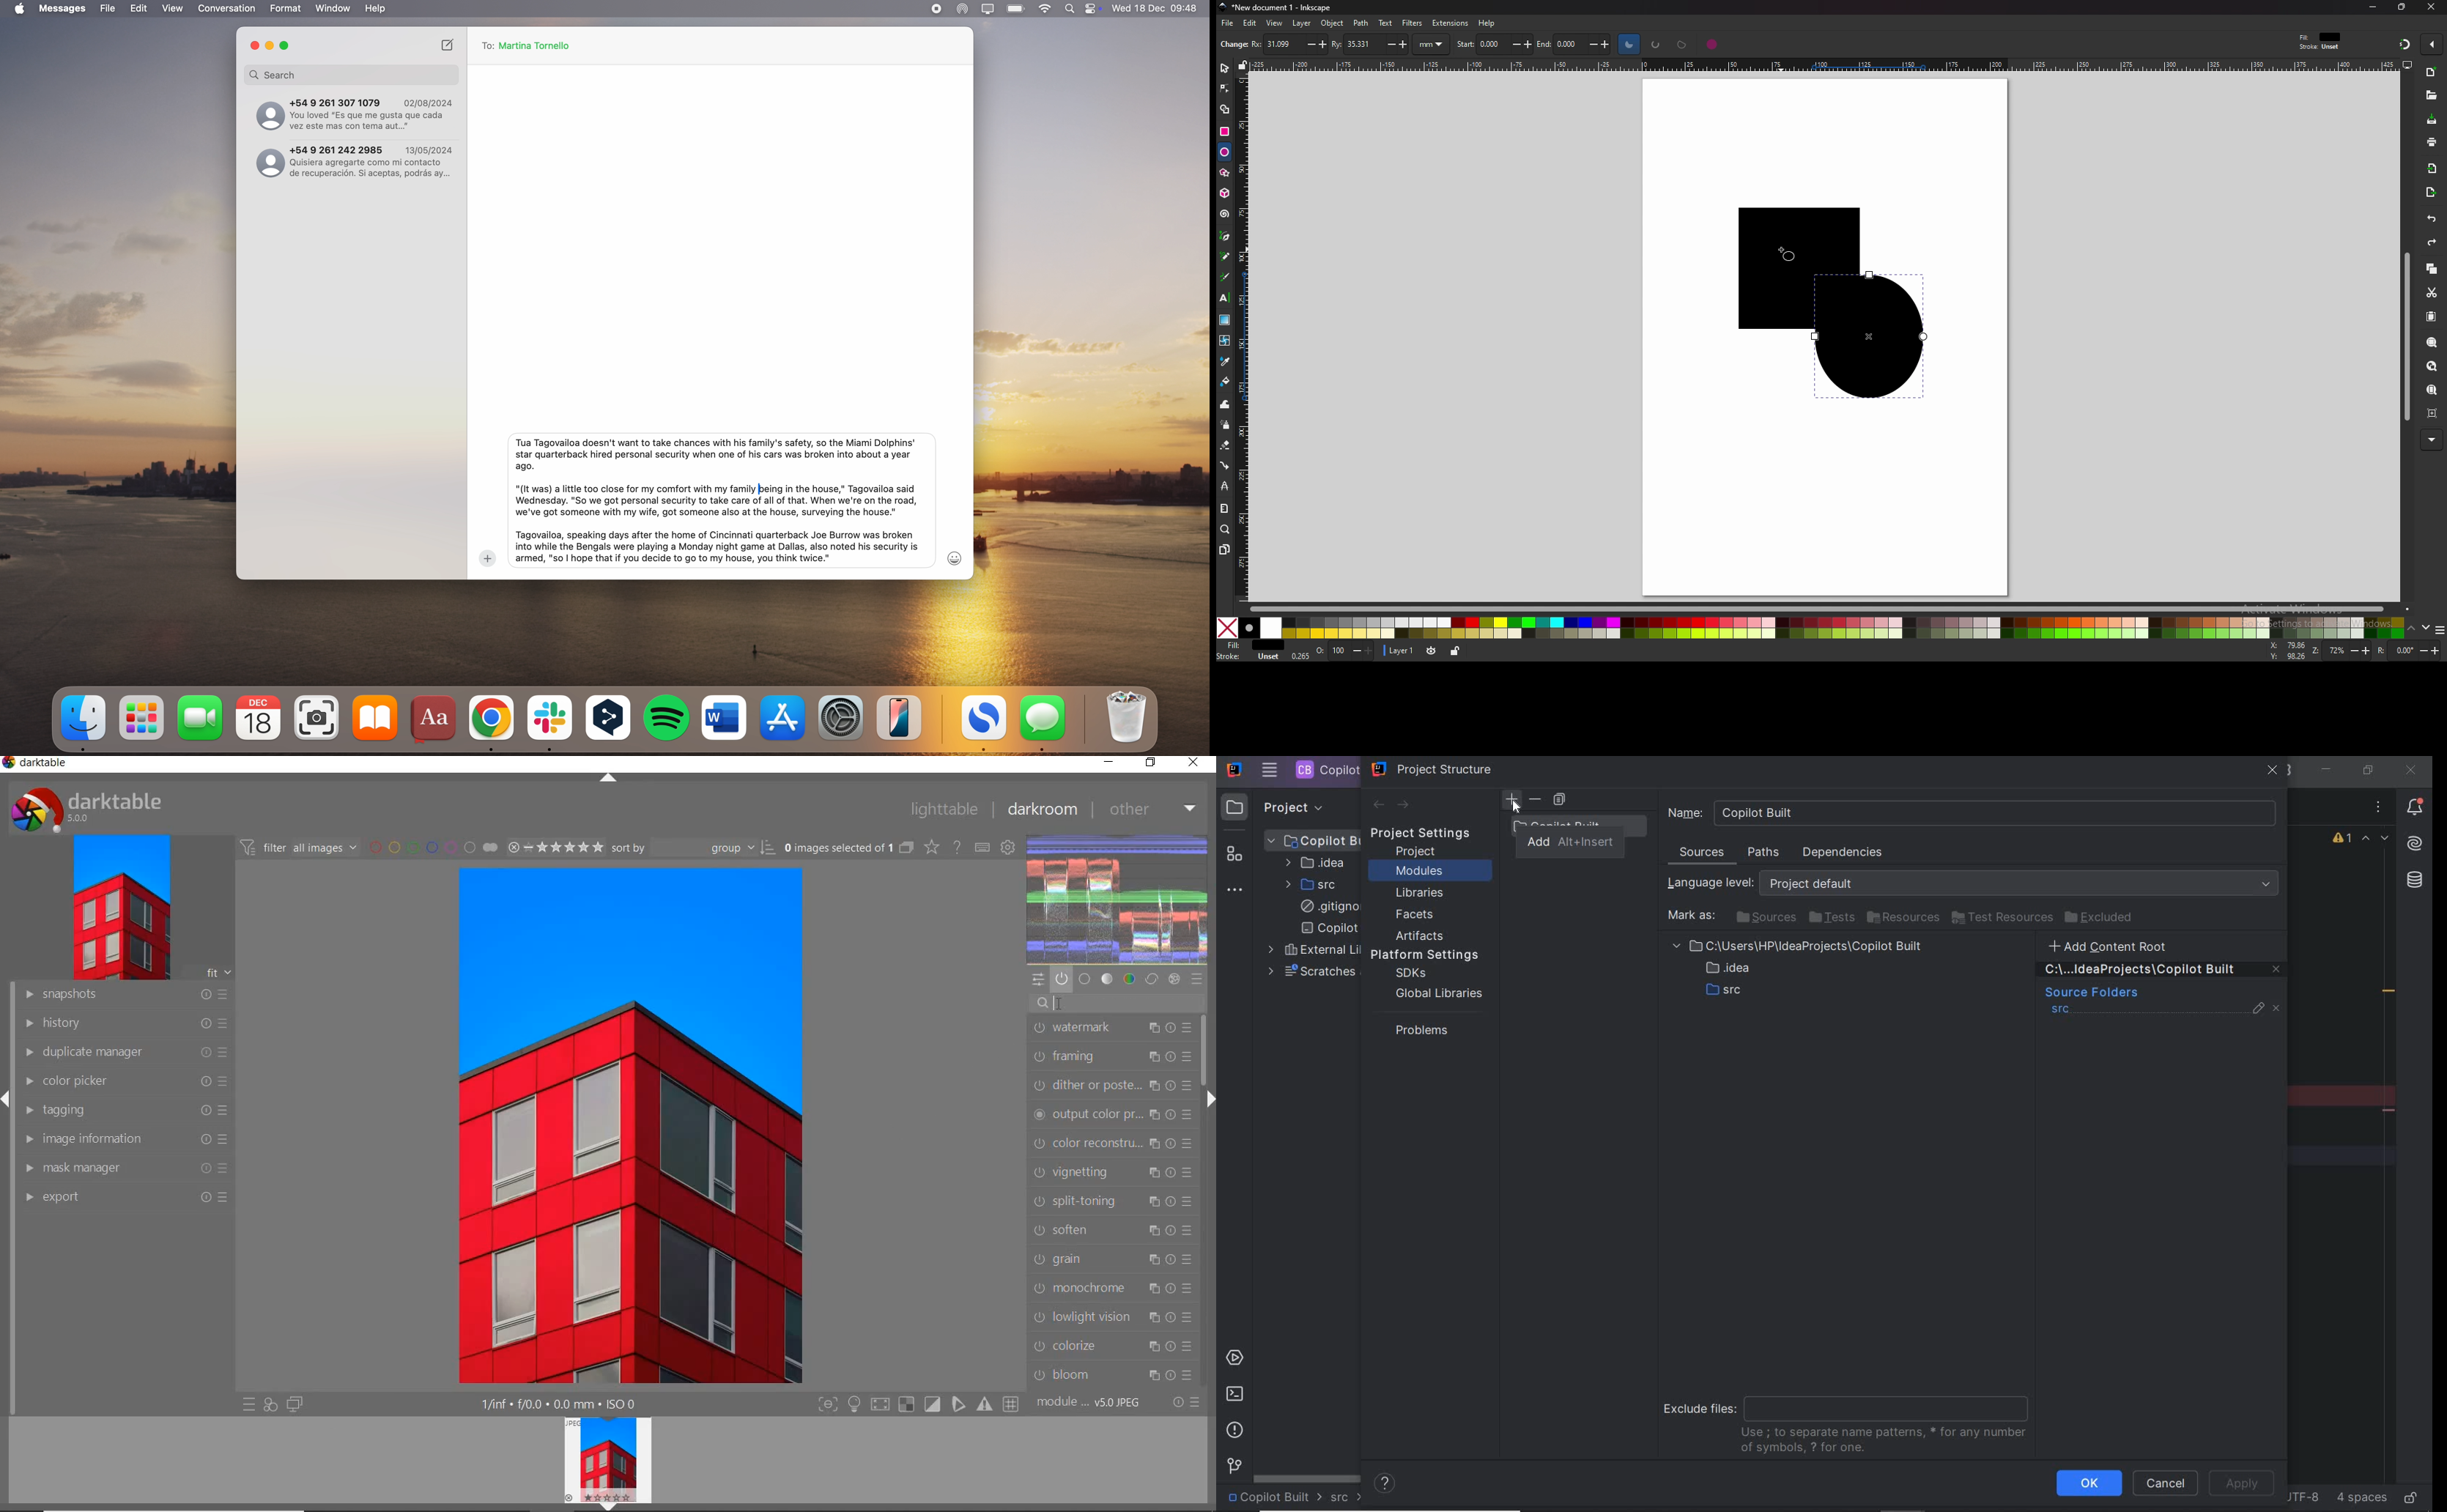  Describe the element at coordinates (983, 1405) in the screenshot. I see `focus mask` at that location.